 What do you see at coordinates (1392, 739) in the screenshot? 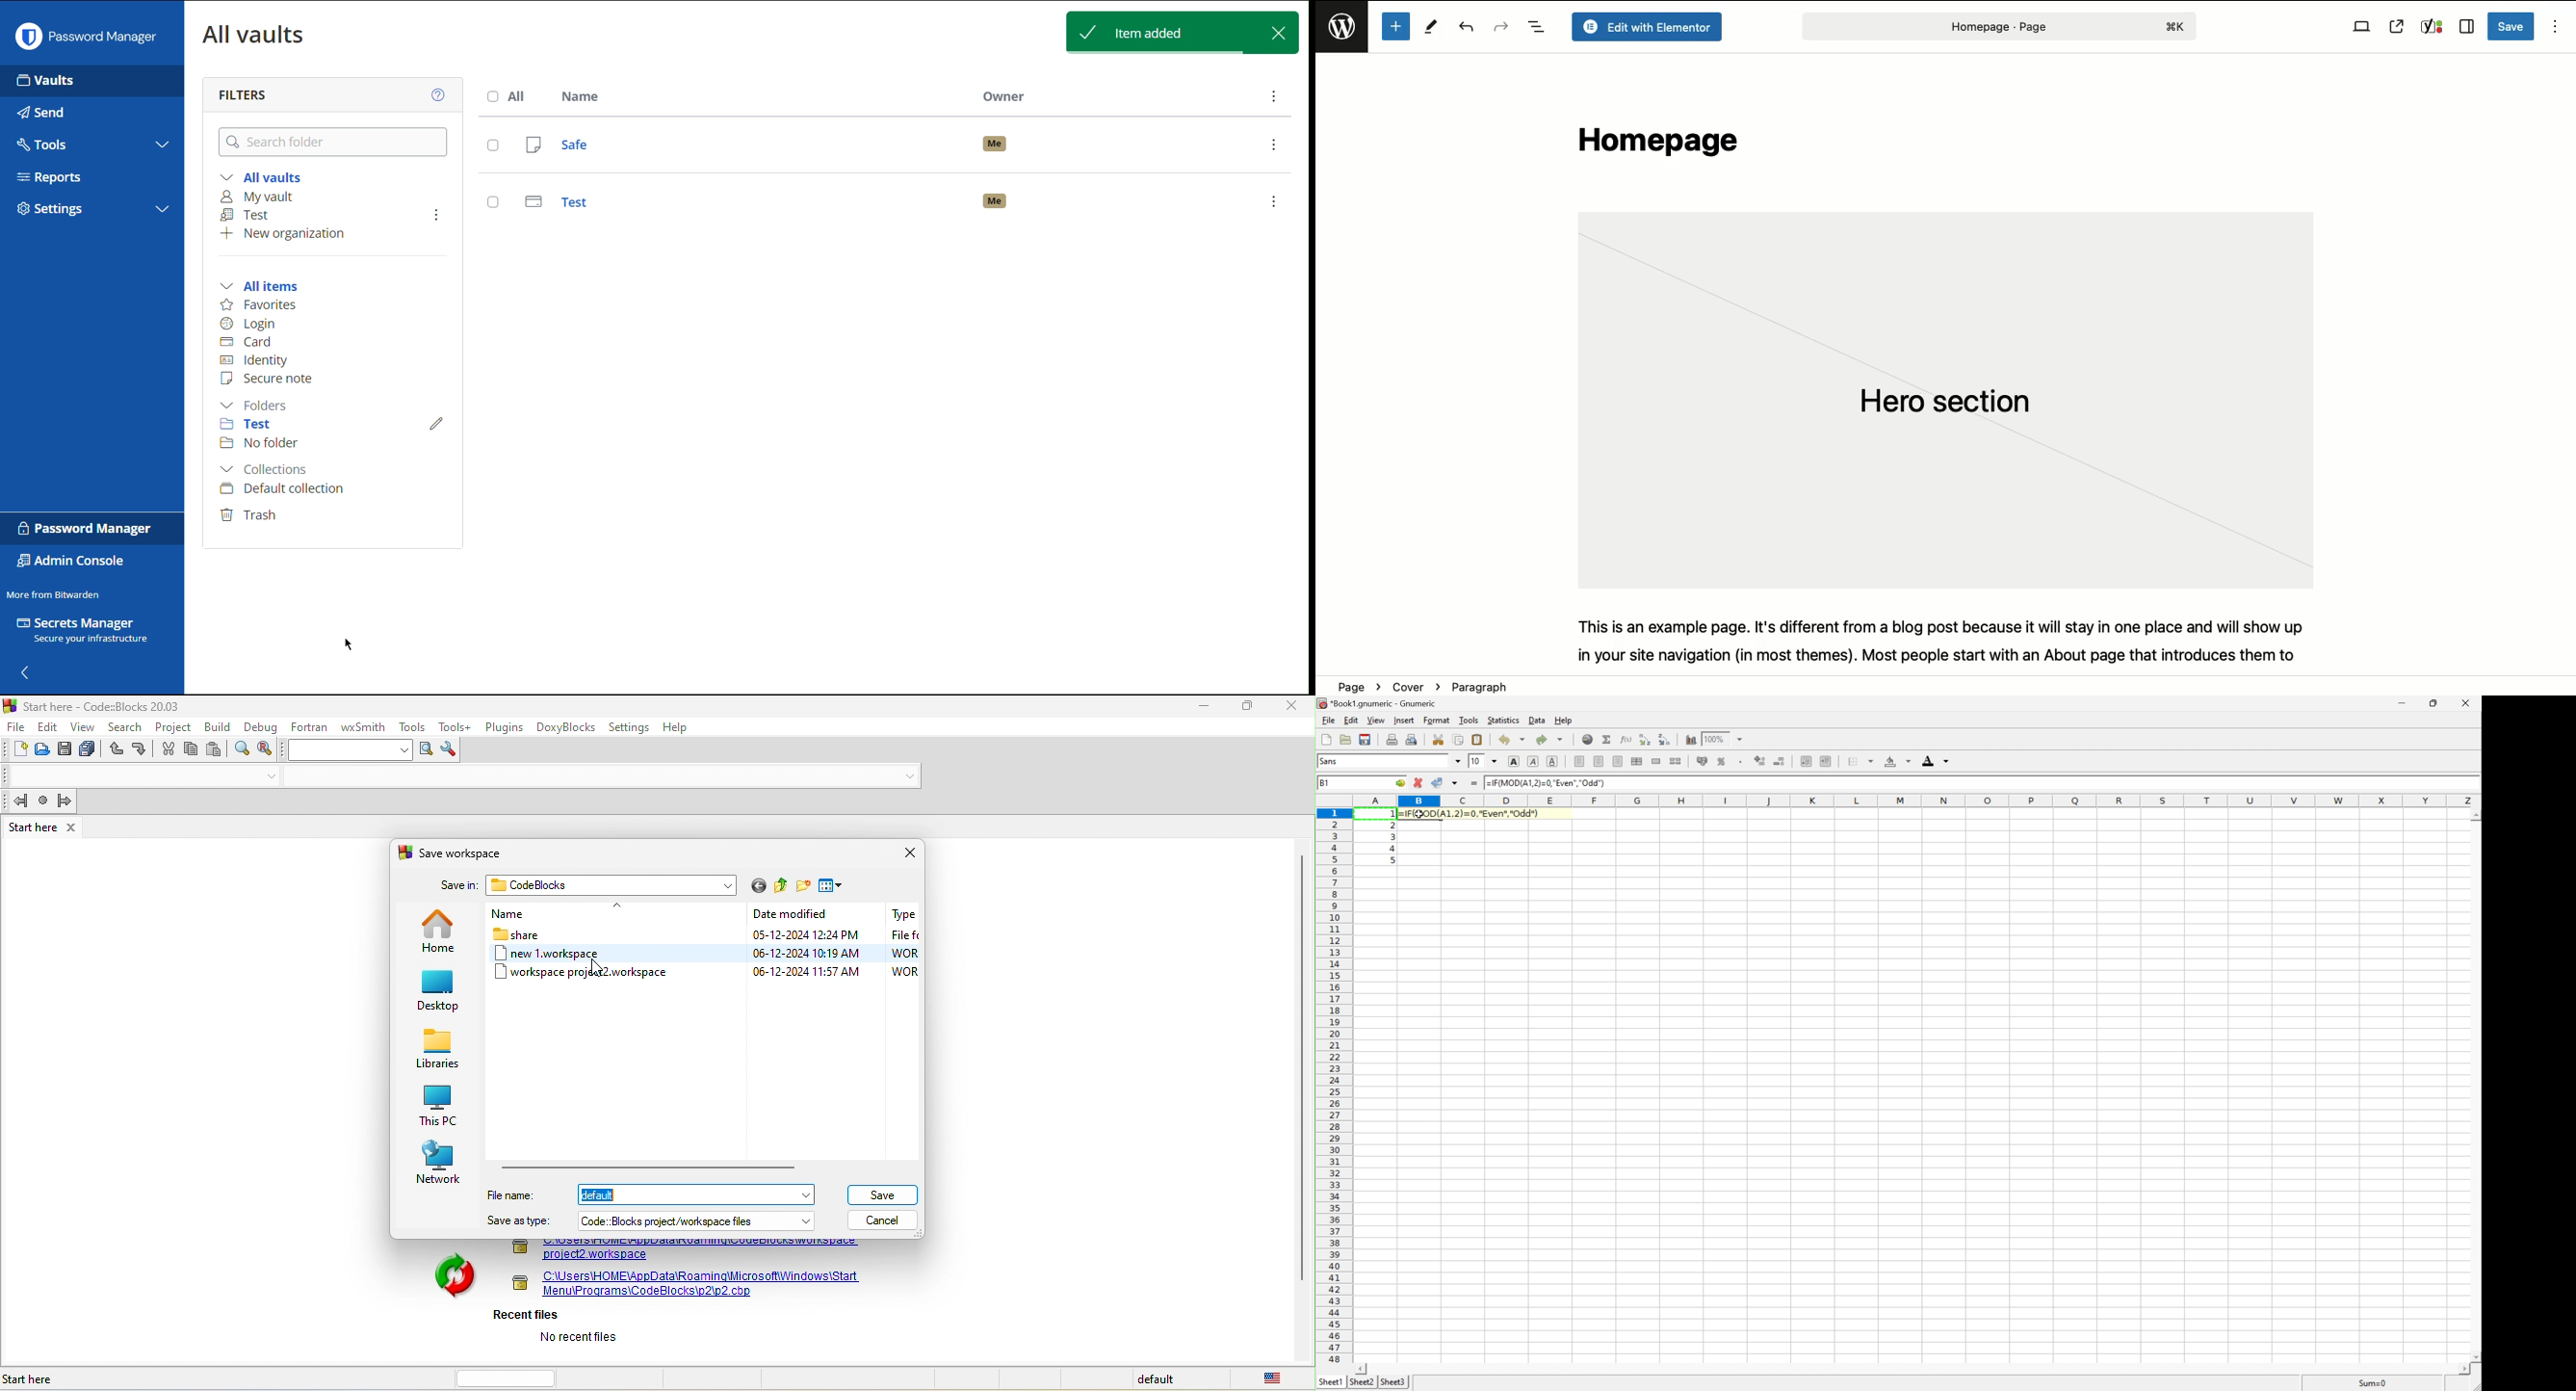
I see `Print current file` at bounding box center [1392, 739].